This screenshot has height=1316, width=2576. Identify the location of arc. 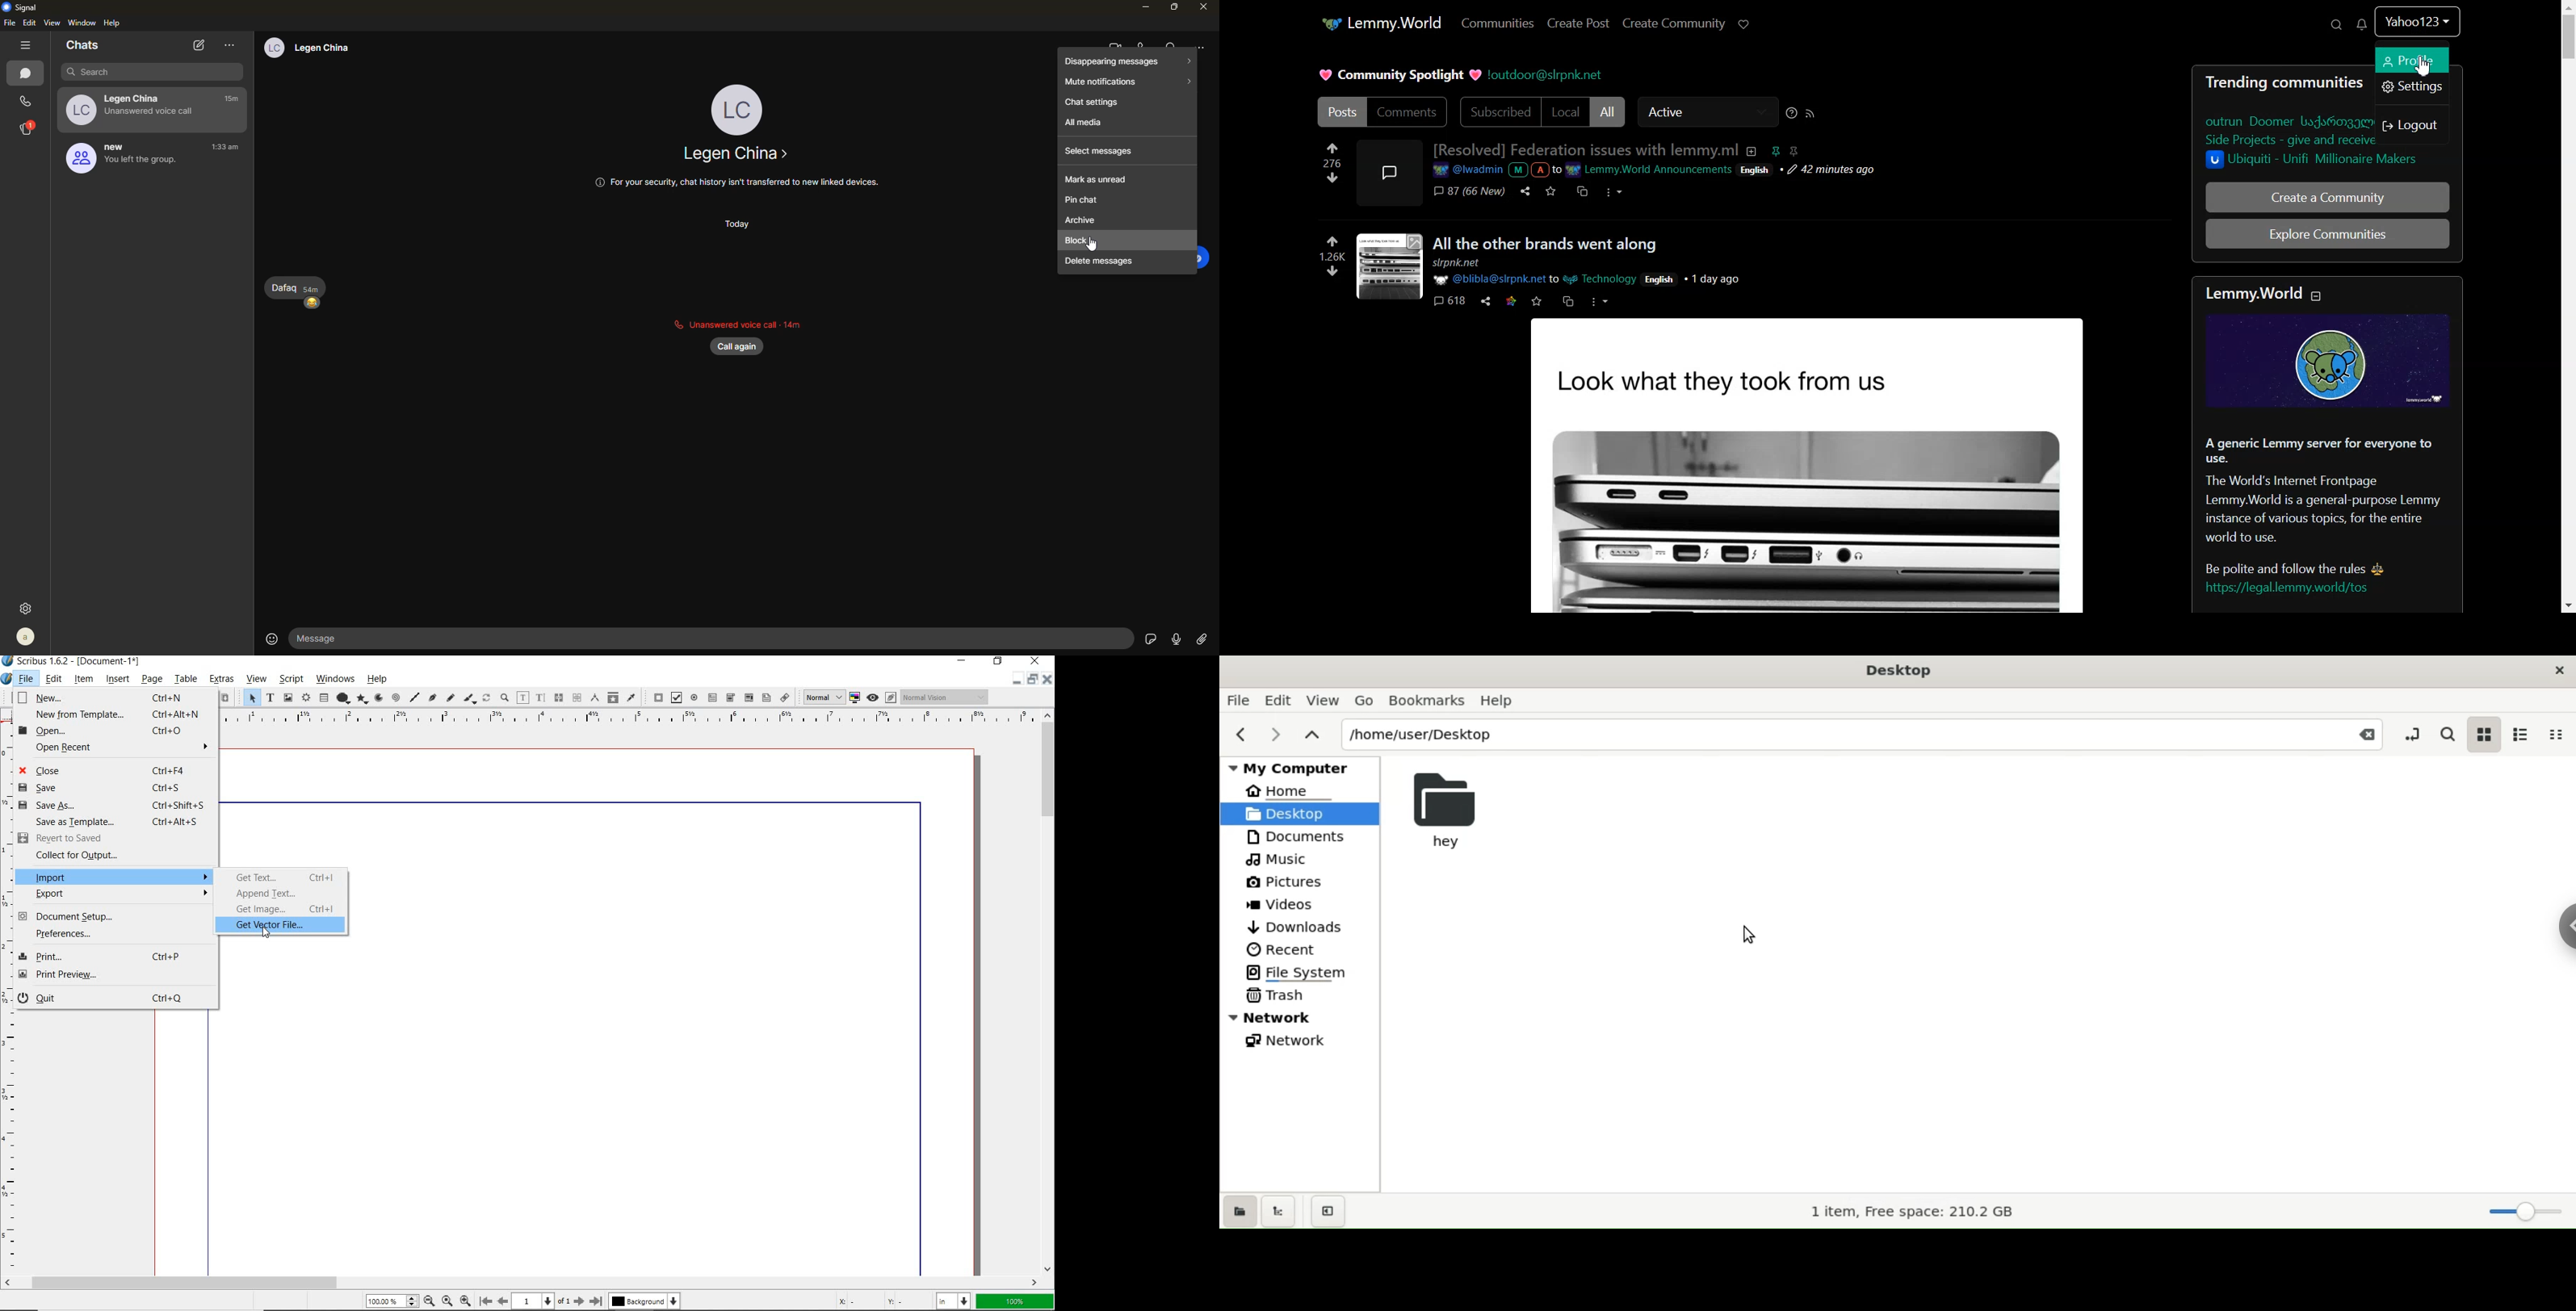
(381, 697).